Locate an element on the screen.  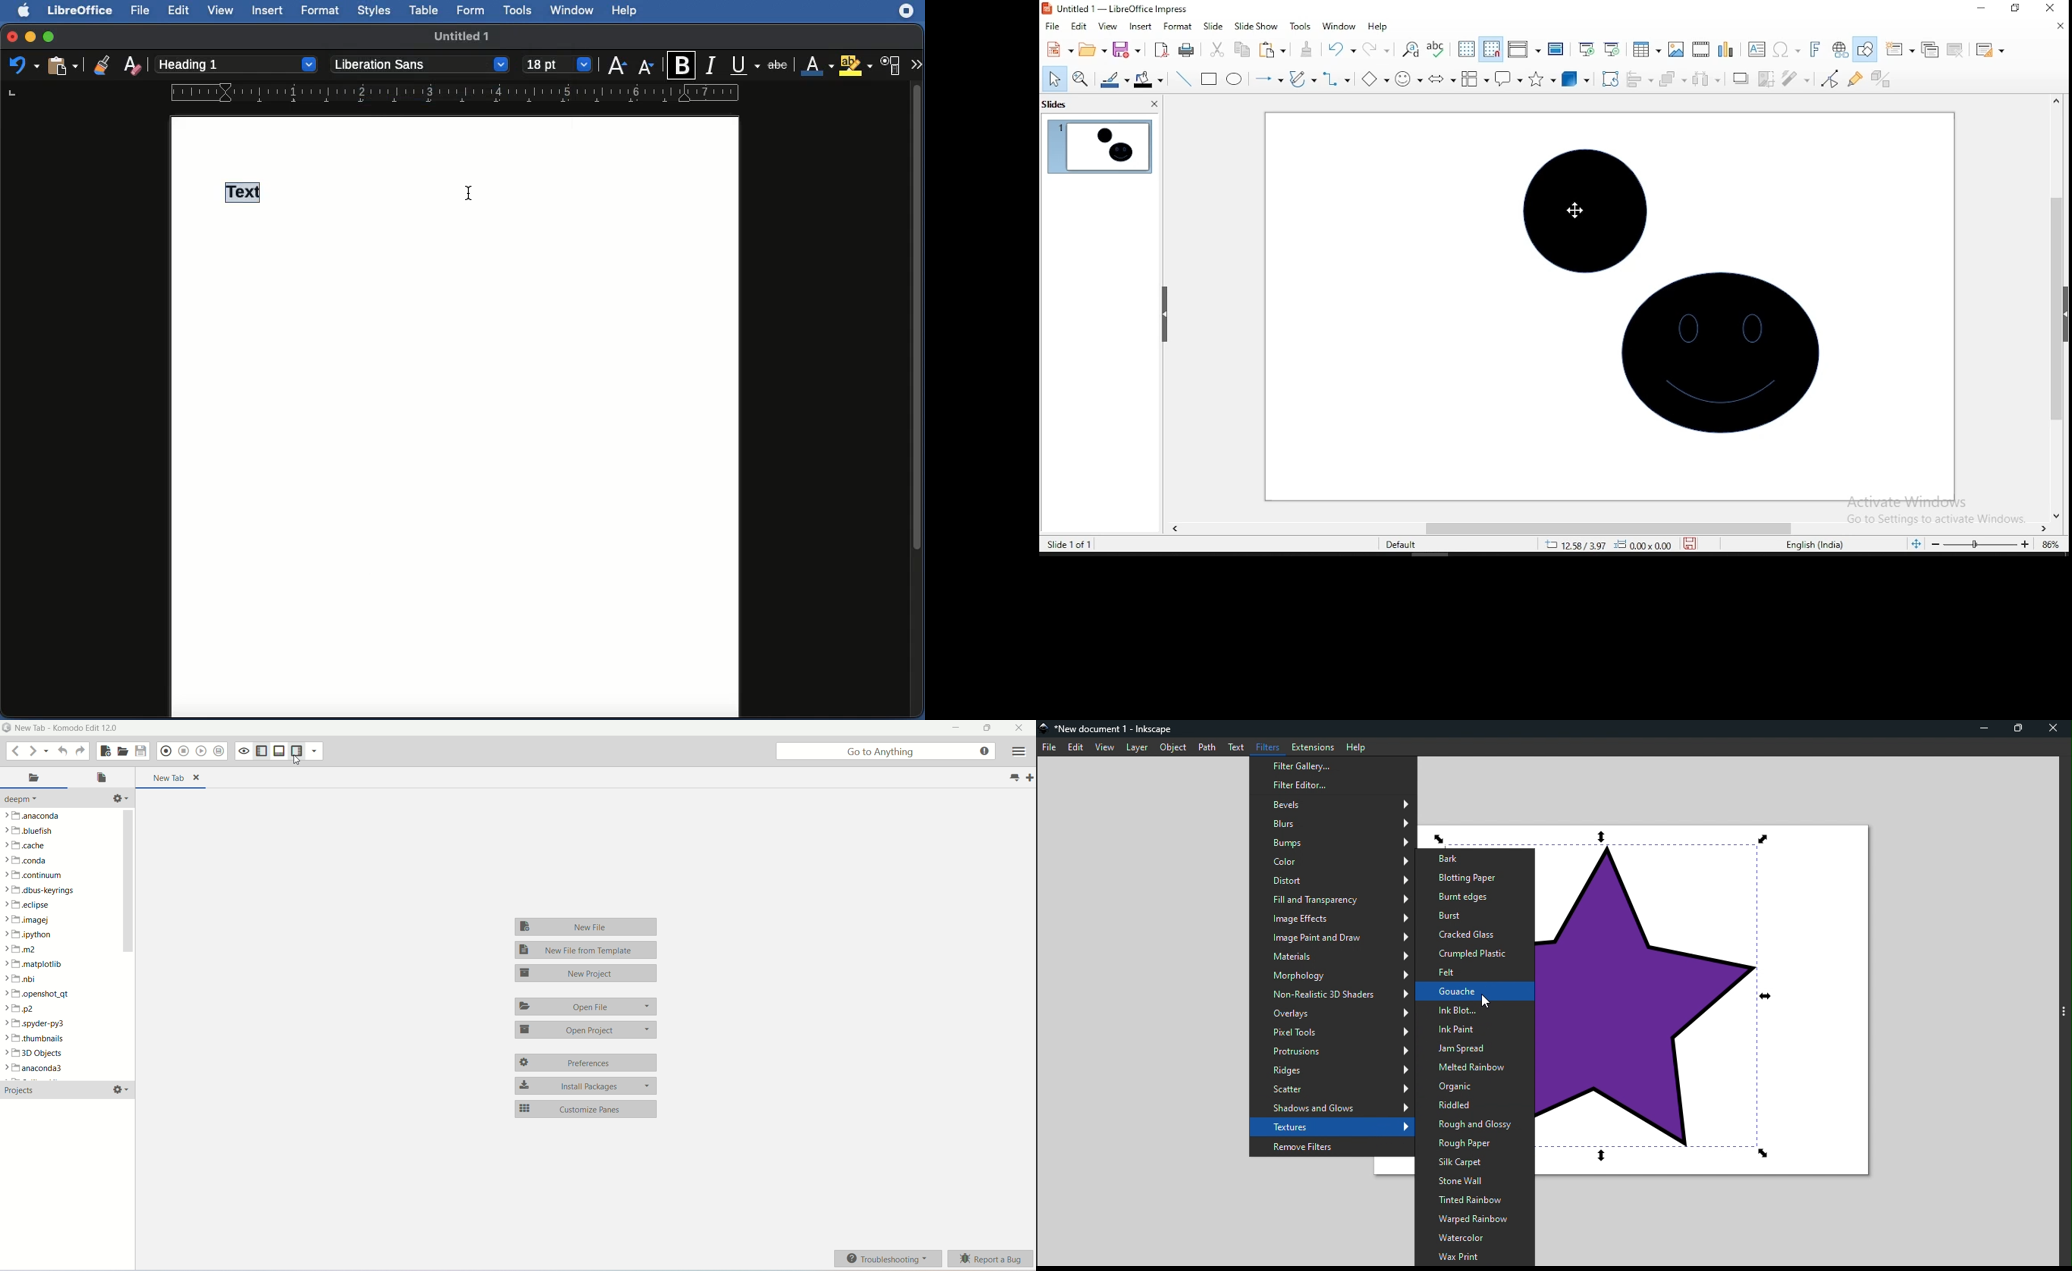
curves and polygons is located at coordinates (1303, 78).